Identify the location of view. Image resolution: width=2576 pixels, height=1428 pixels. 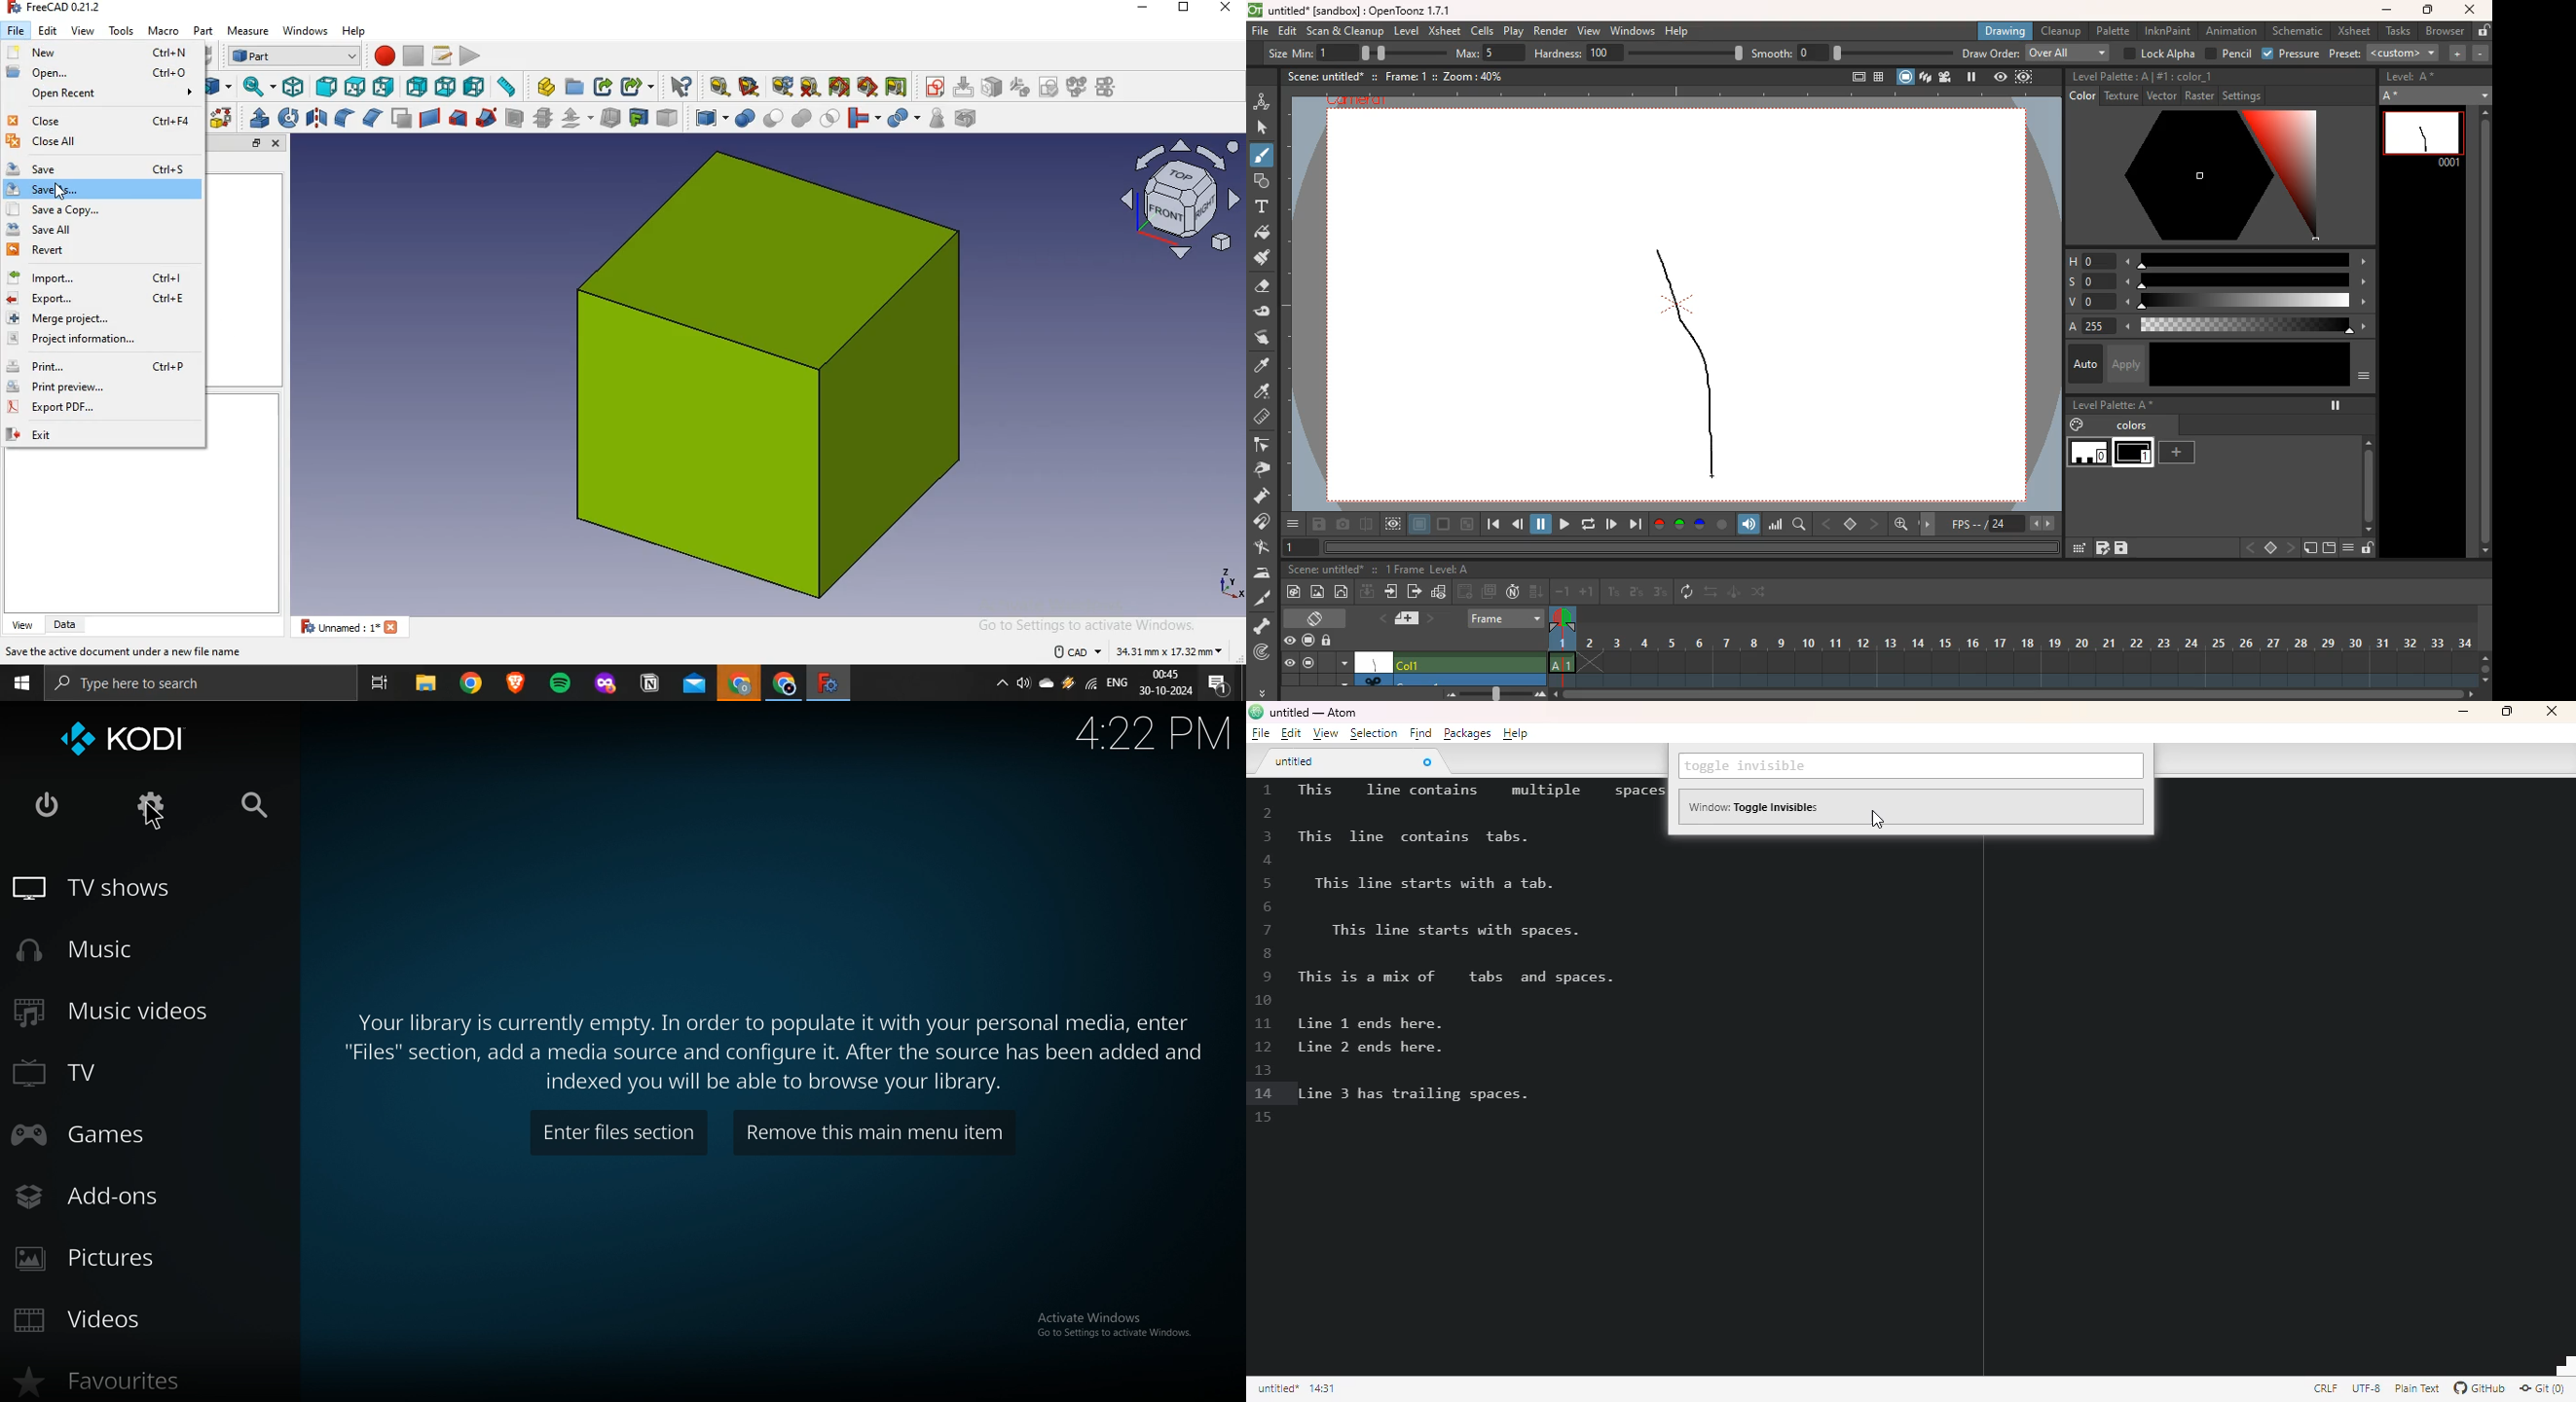
(24, 626).